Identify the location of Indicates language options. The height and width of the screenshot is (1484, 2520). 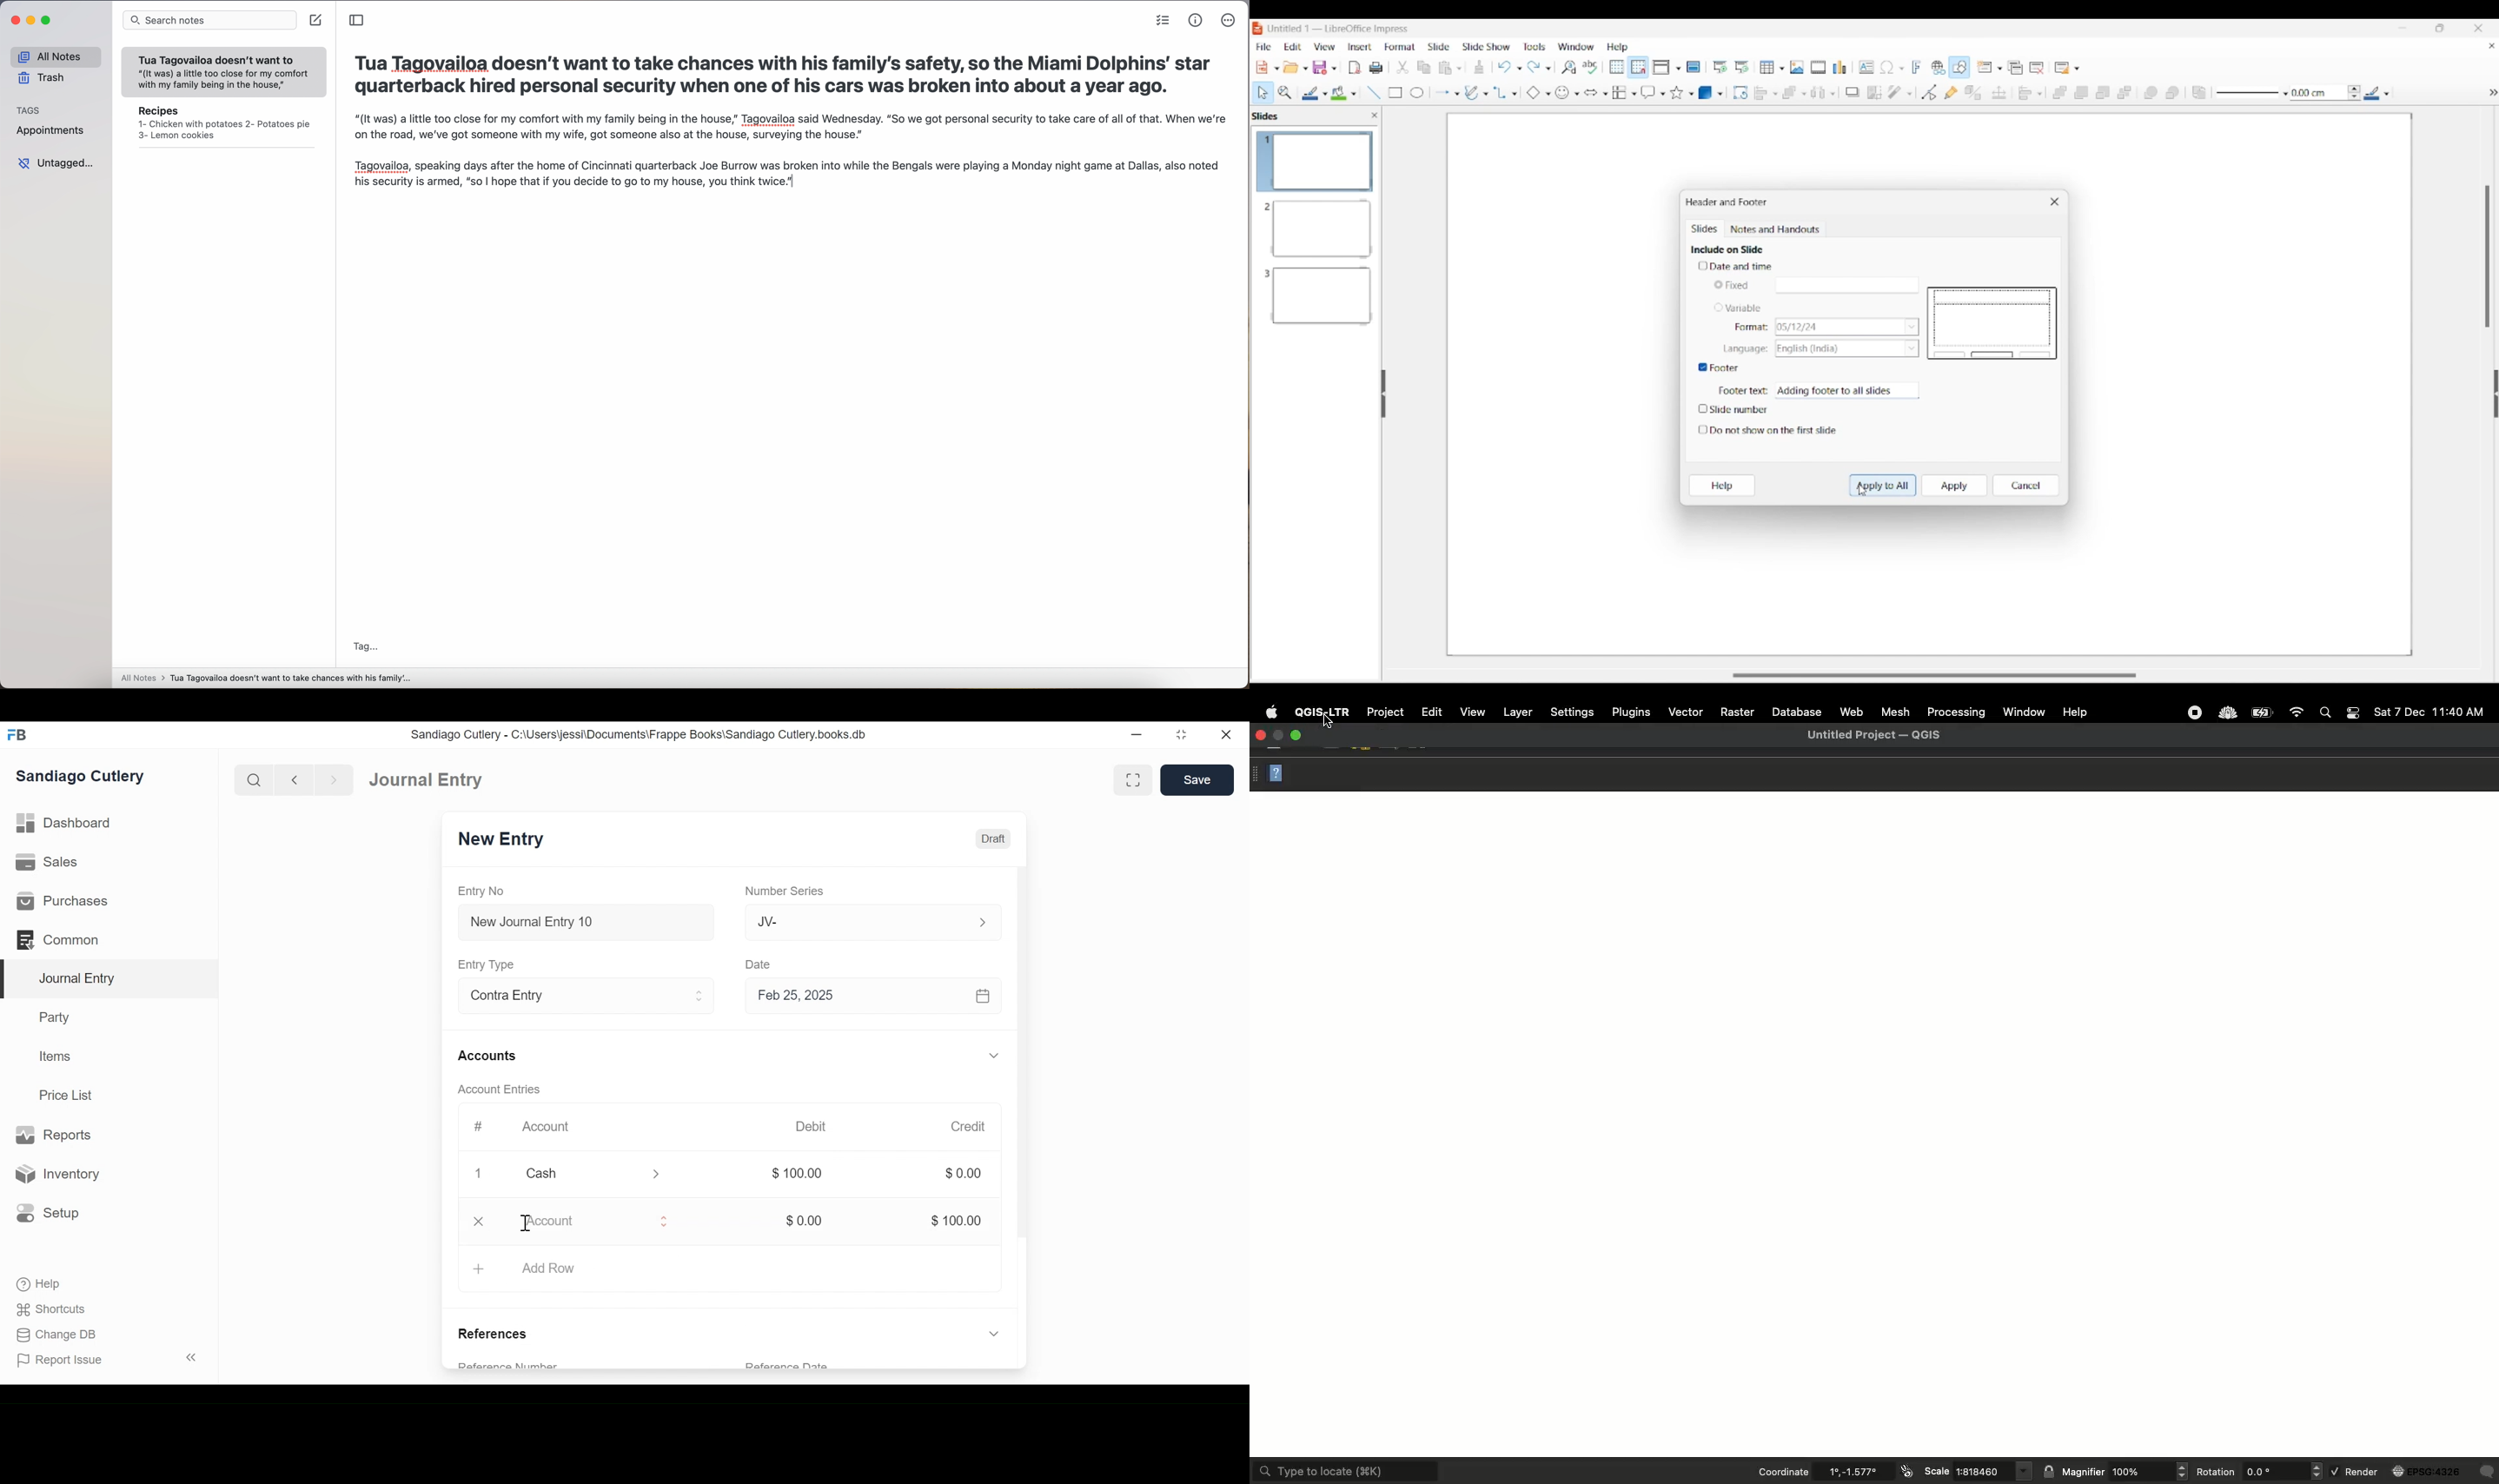
(1744, 350).